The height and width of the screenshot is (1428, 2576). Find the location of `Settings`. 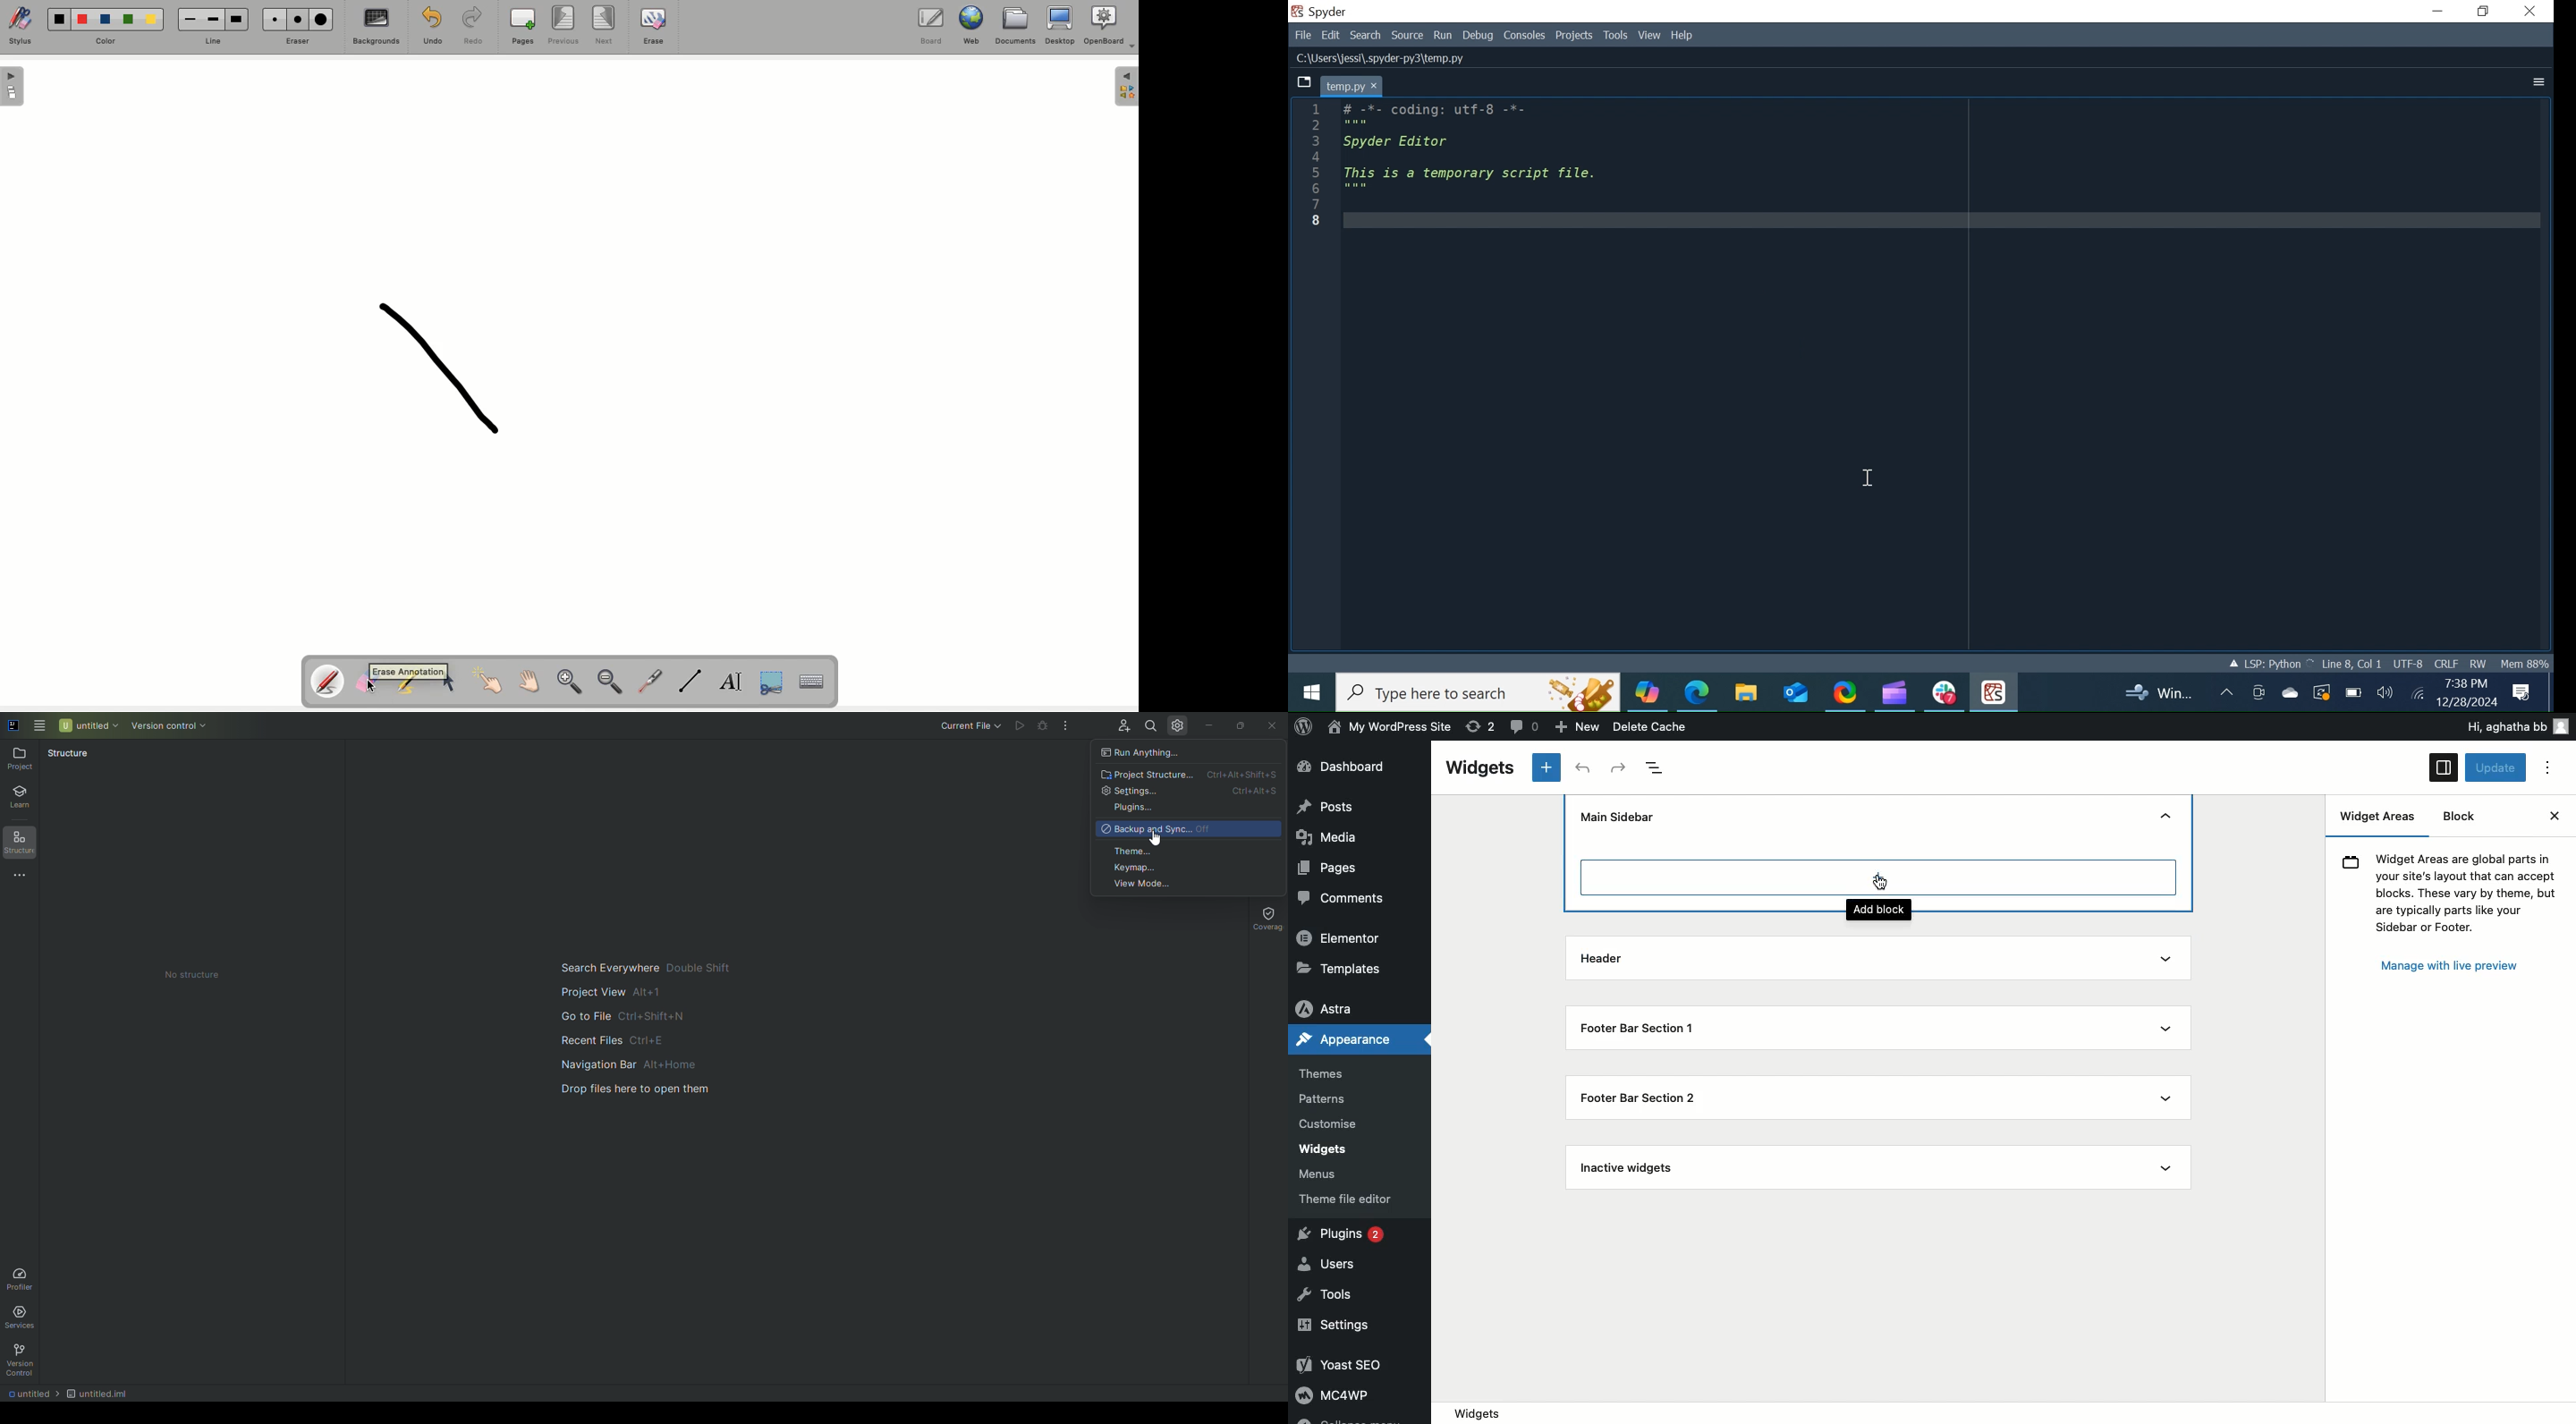

Settings is located at coordinates (1340, 1330).